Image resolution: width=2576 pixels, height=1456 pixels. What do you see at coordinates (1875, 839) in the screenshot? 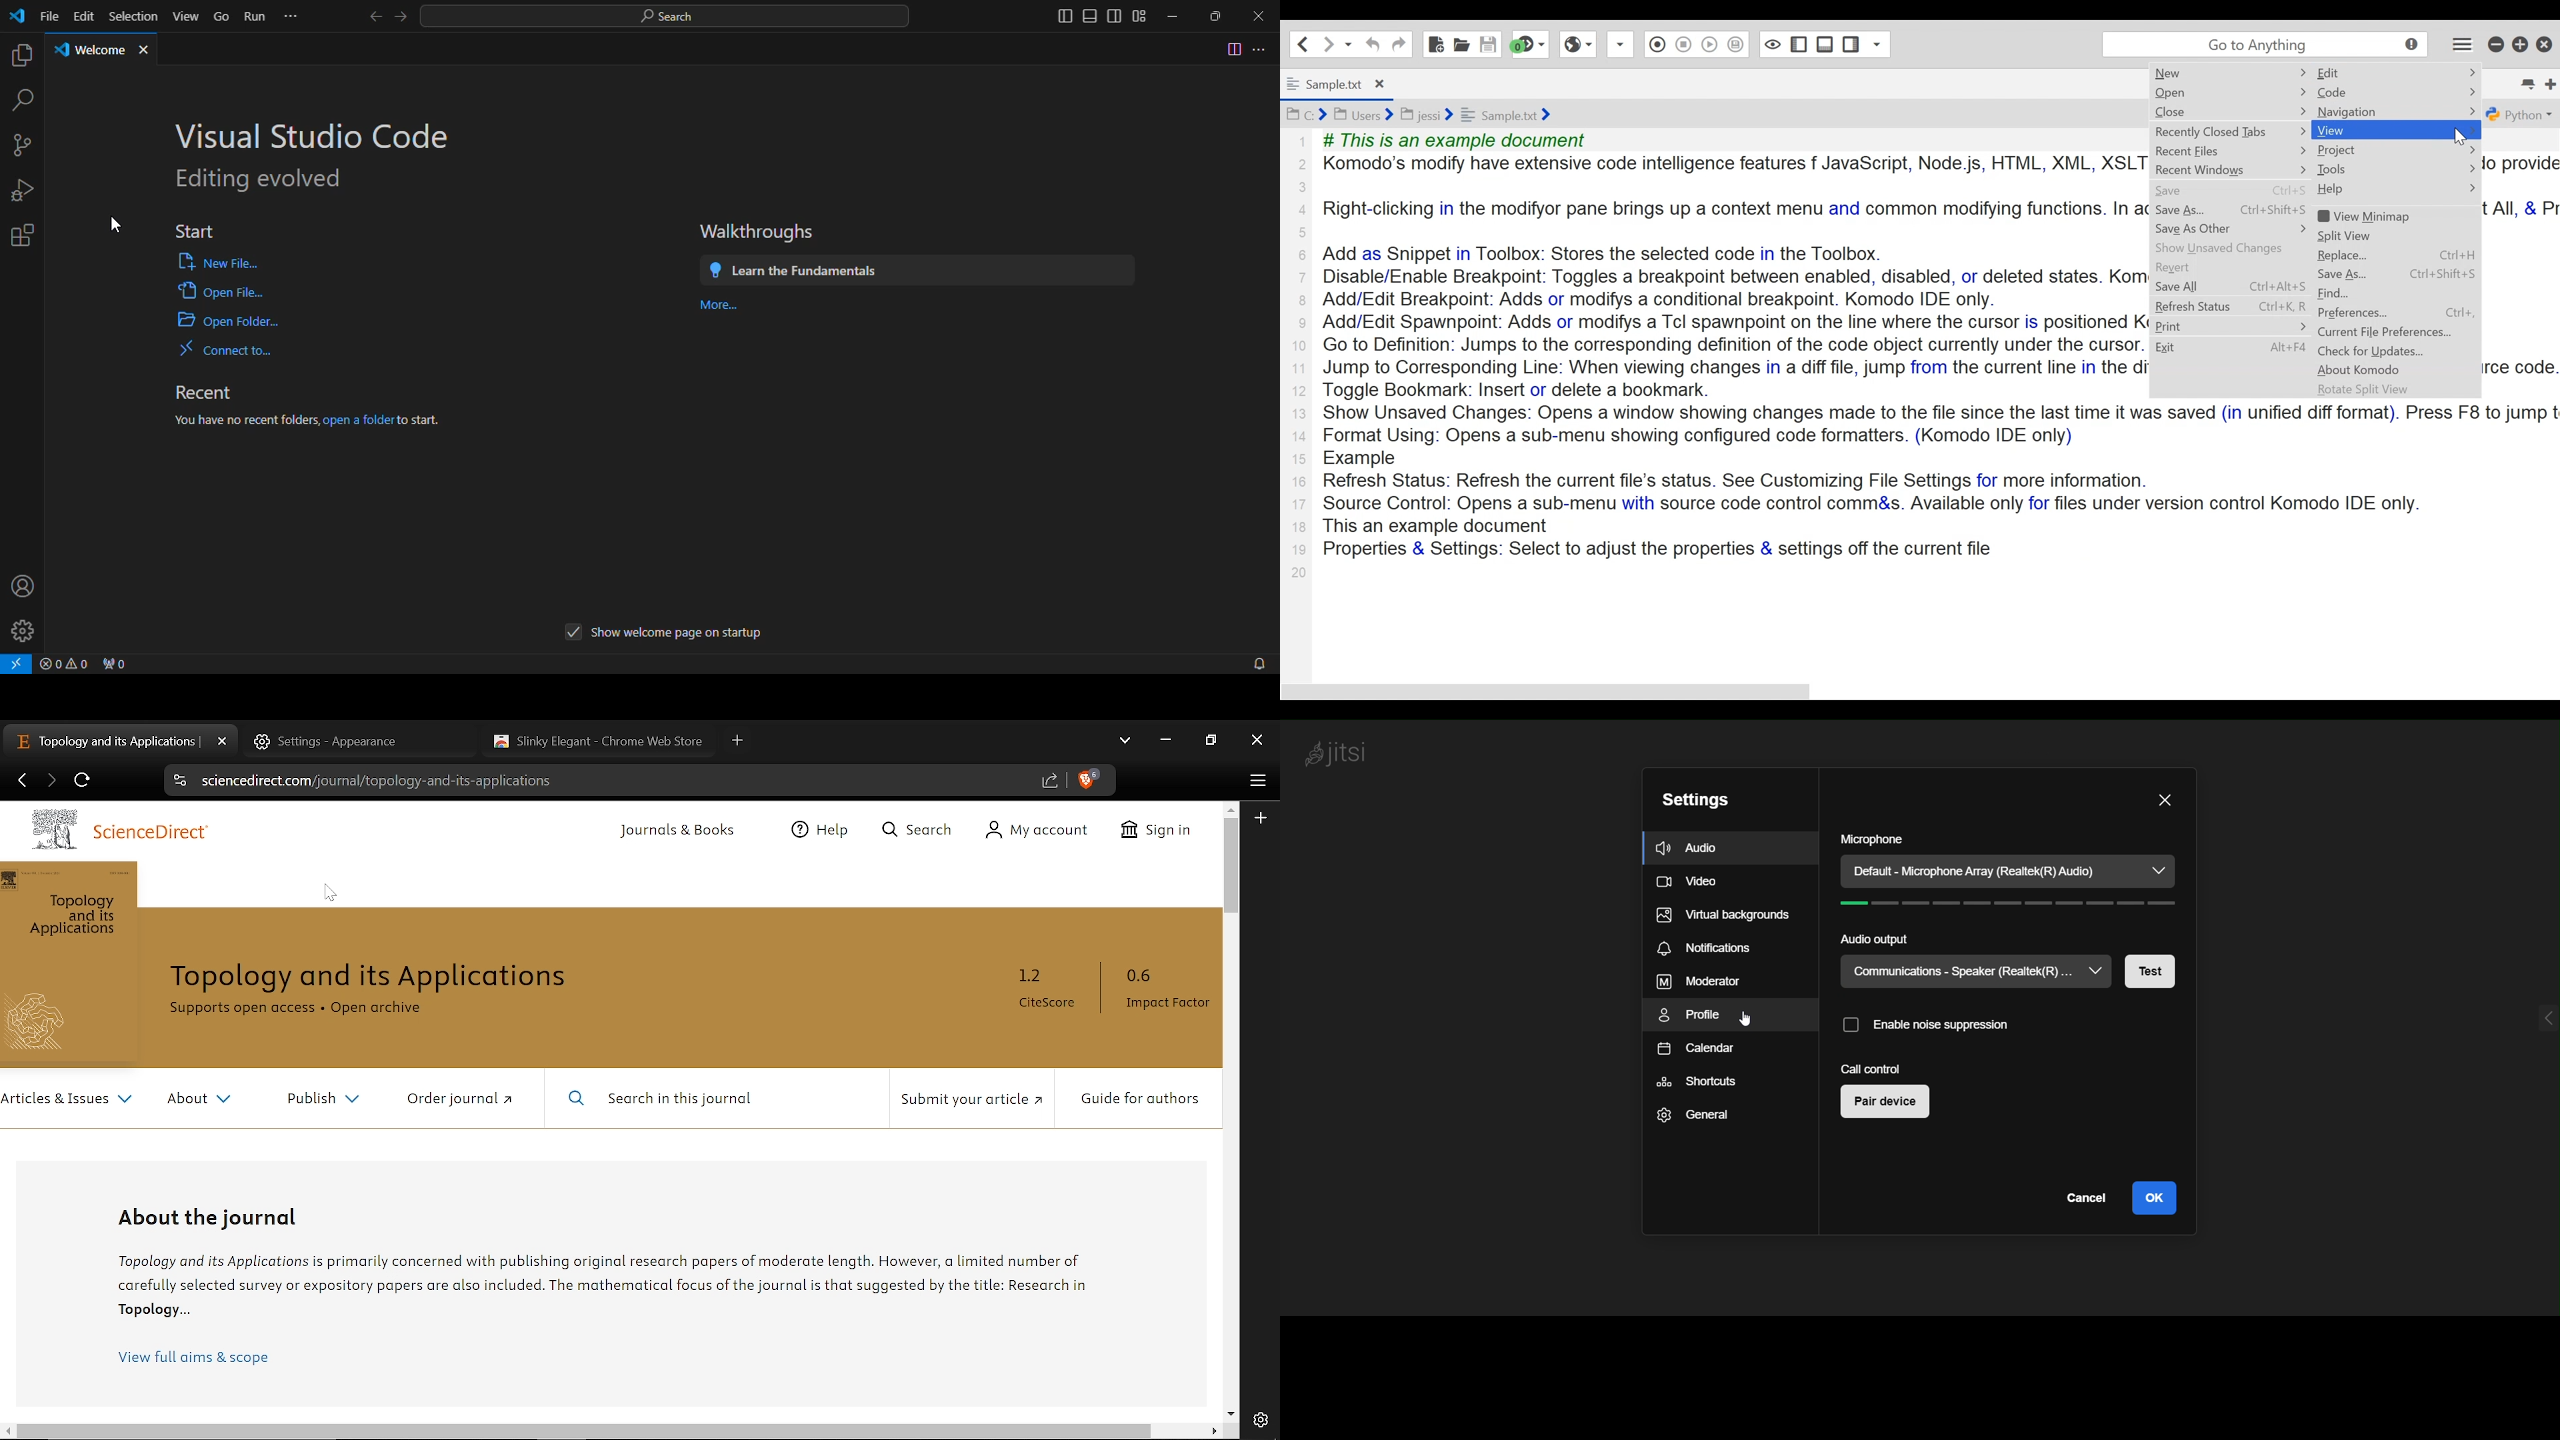
I see `microphone` at bounding box center [1875, 839].